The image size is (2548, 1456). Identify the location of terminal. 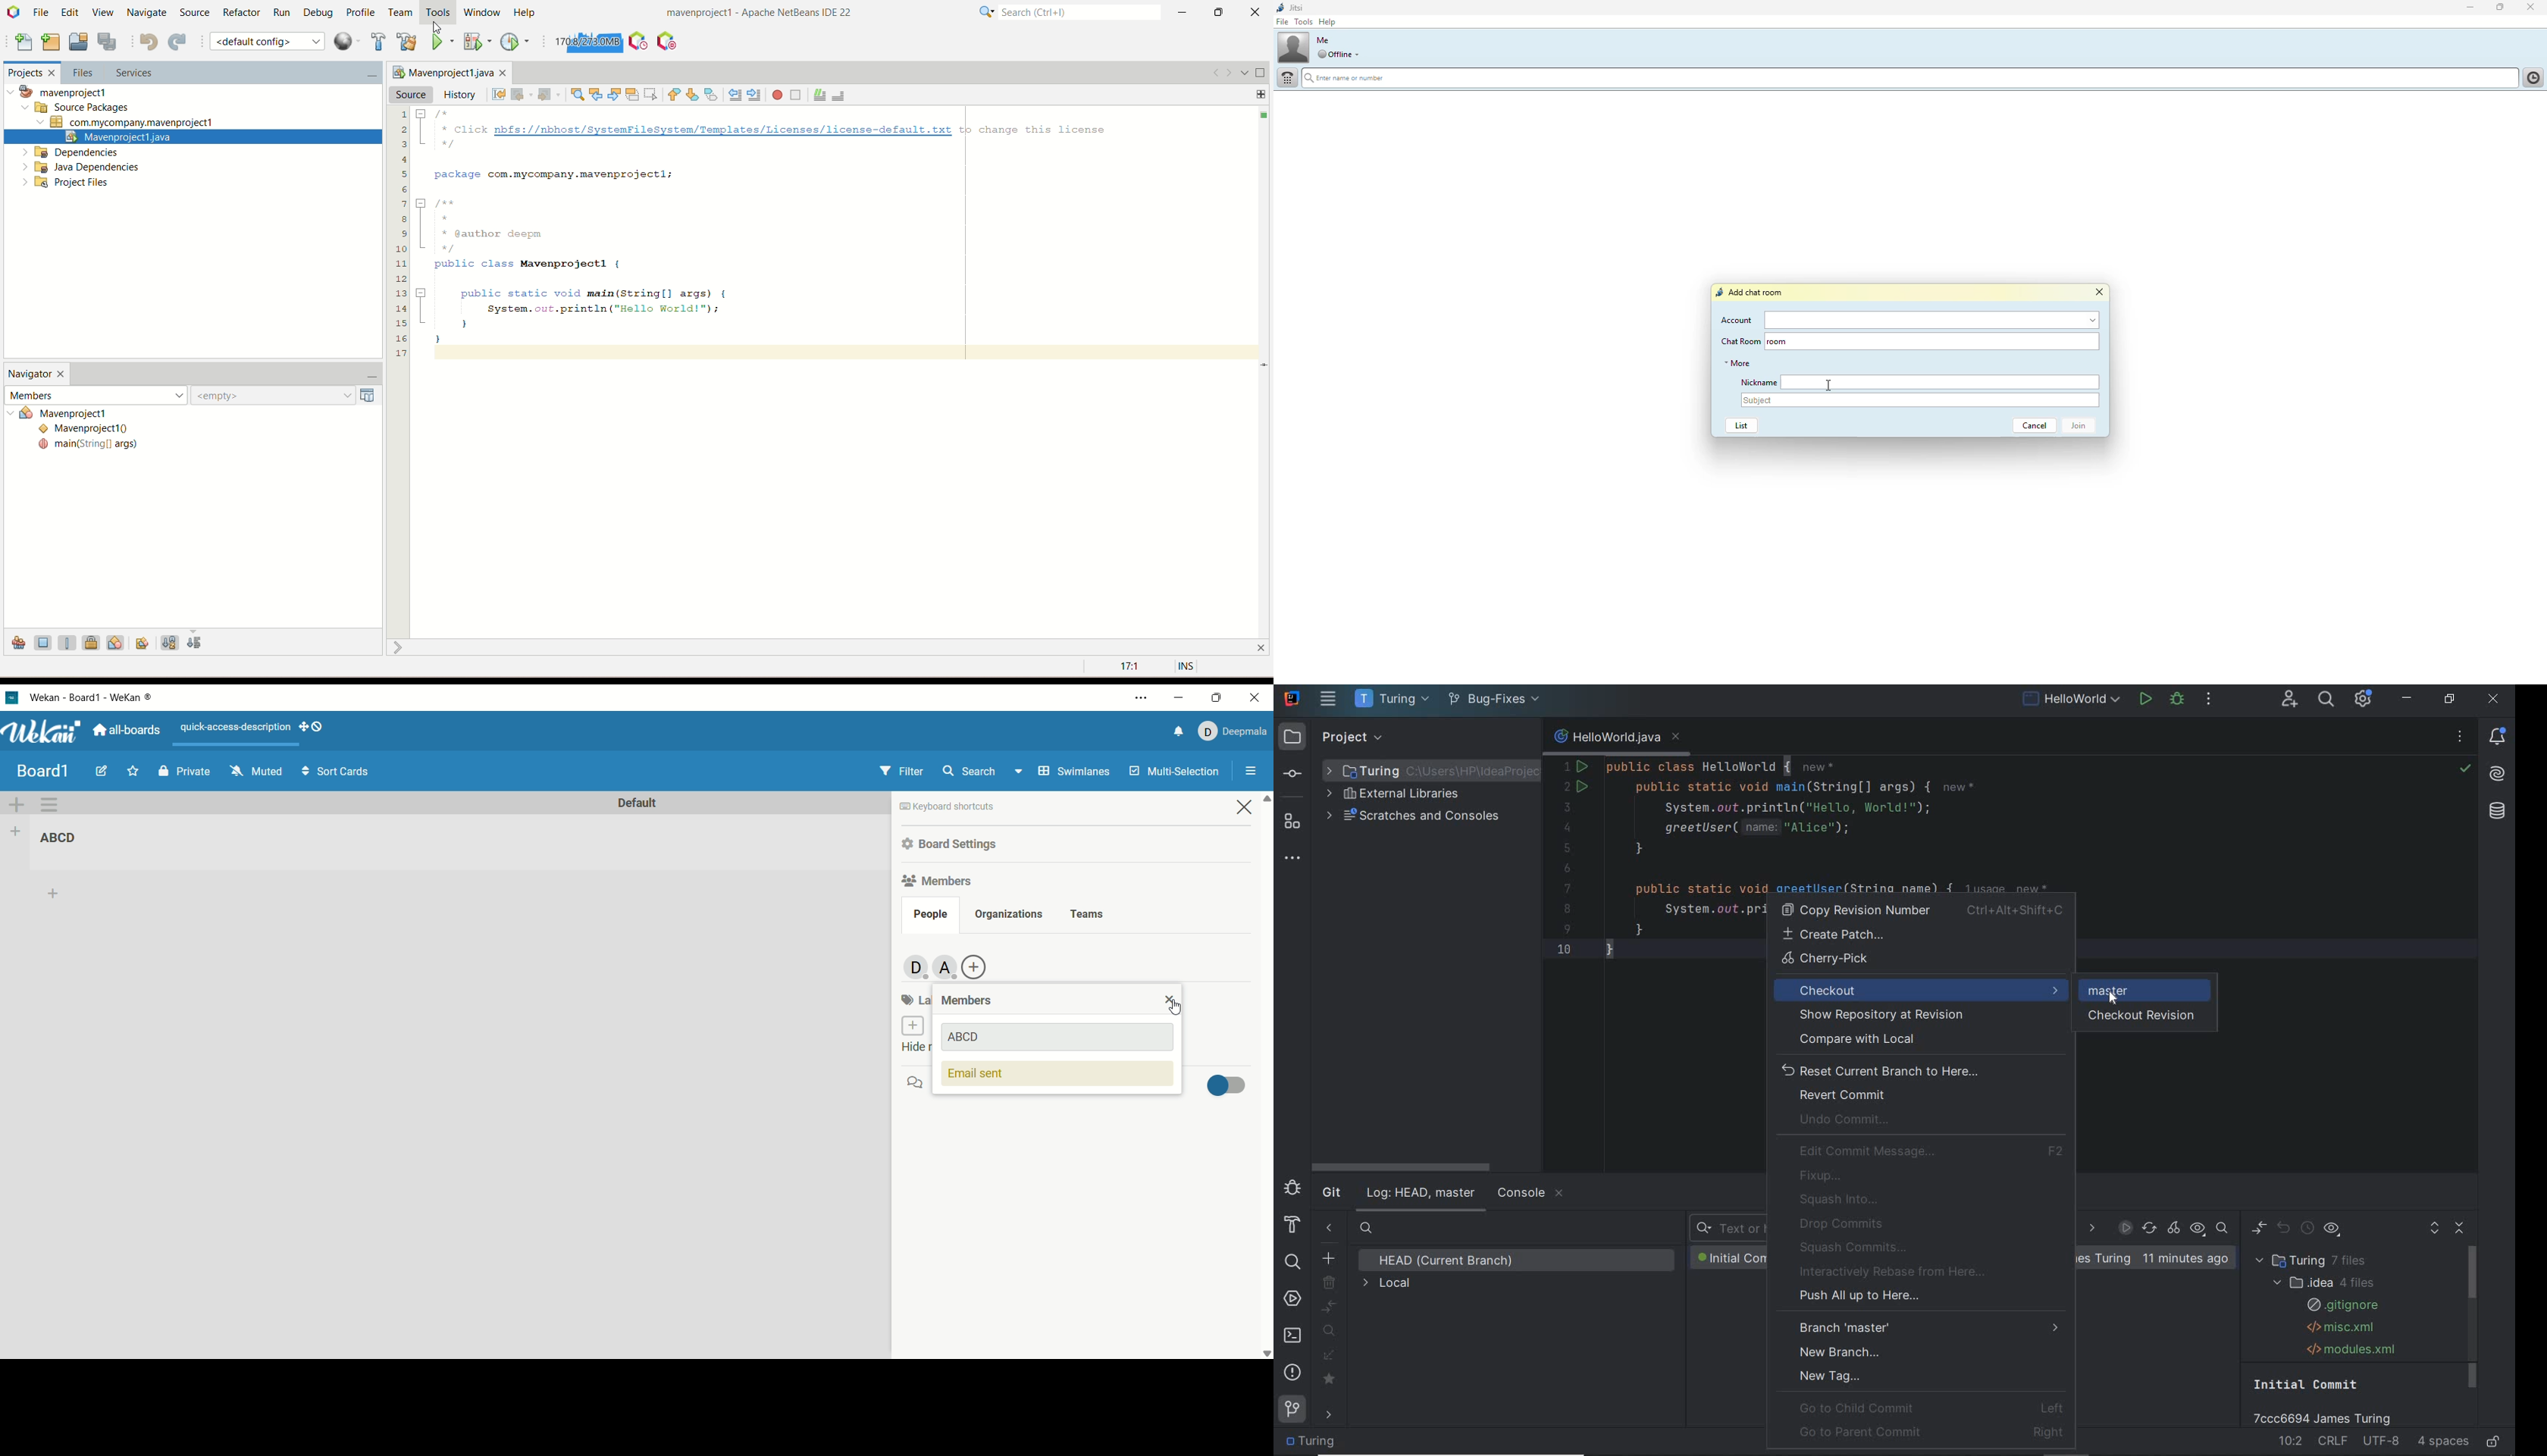
(1293, 1336).